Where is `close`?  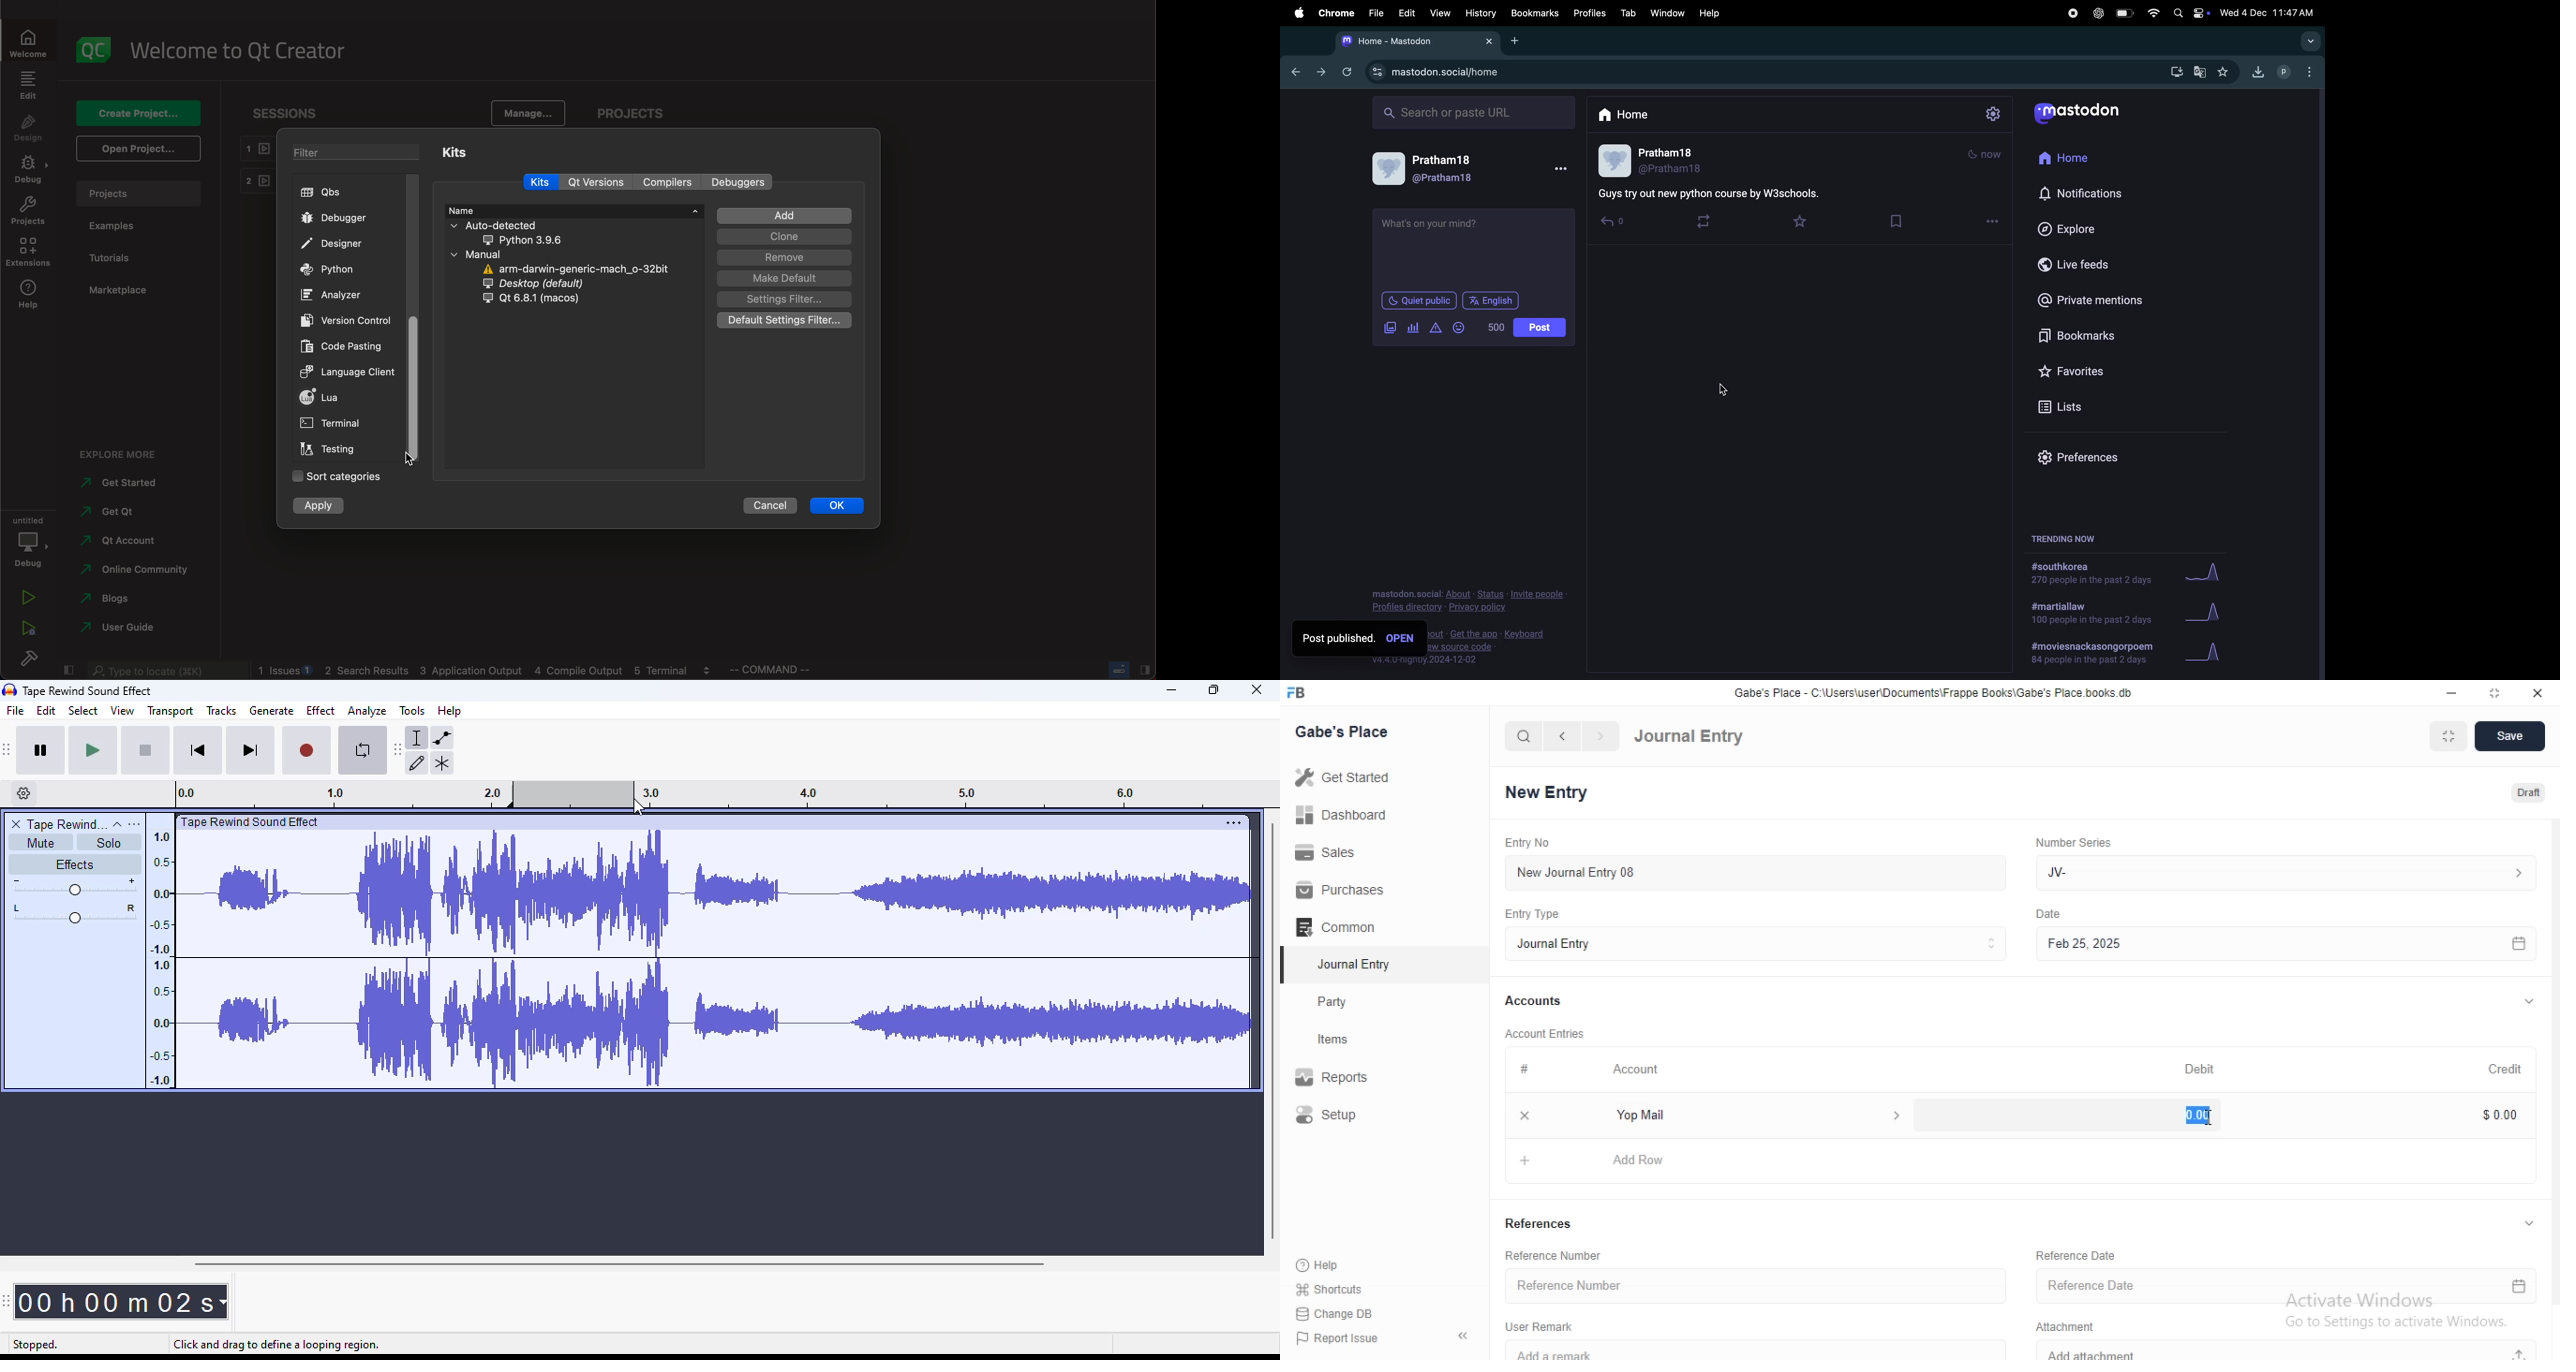 close is located at coordinates (1257, 689).